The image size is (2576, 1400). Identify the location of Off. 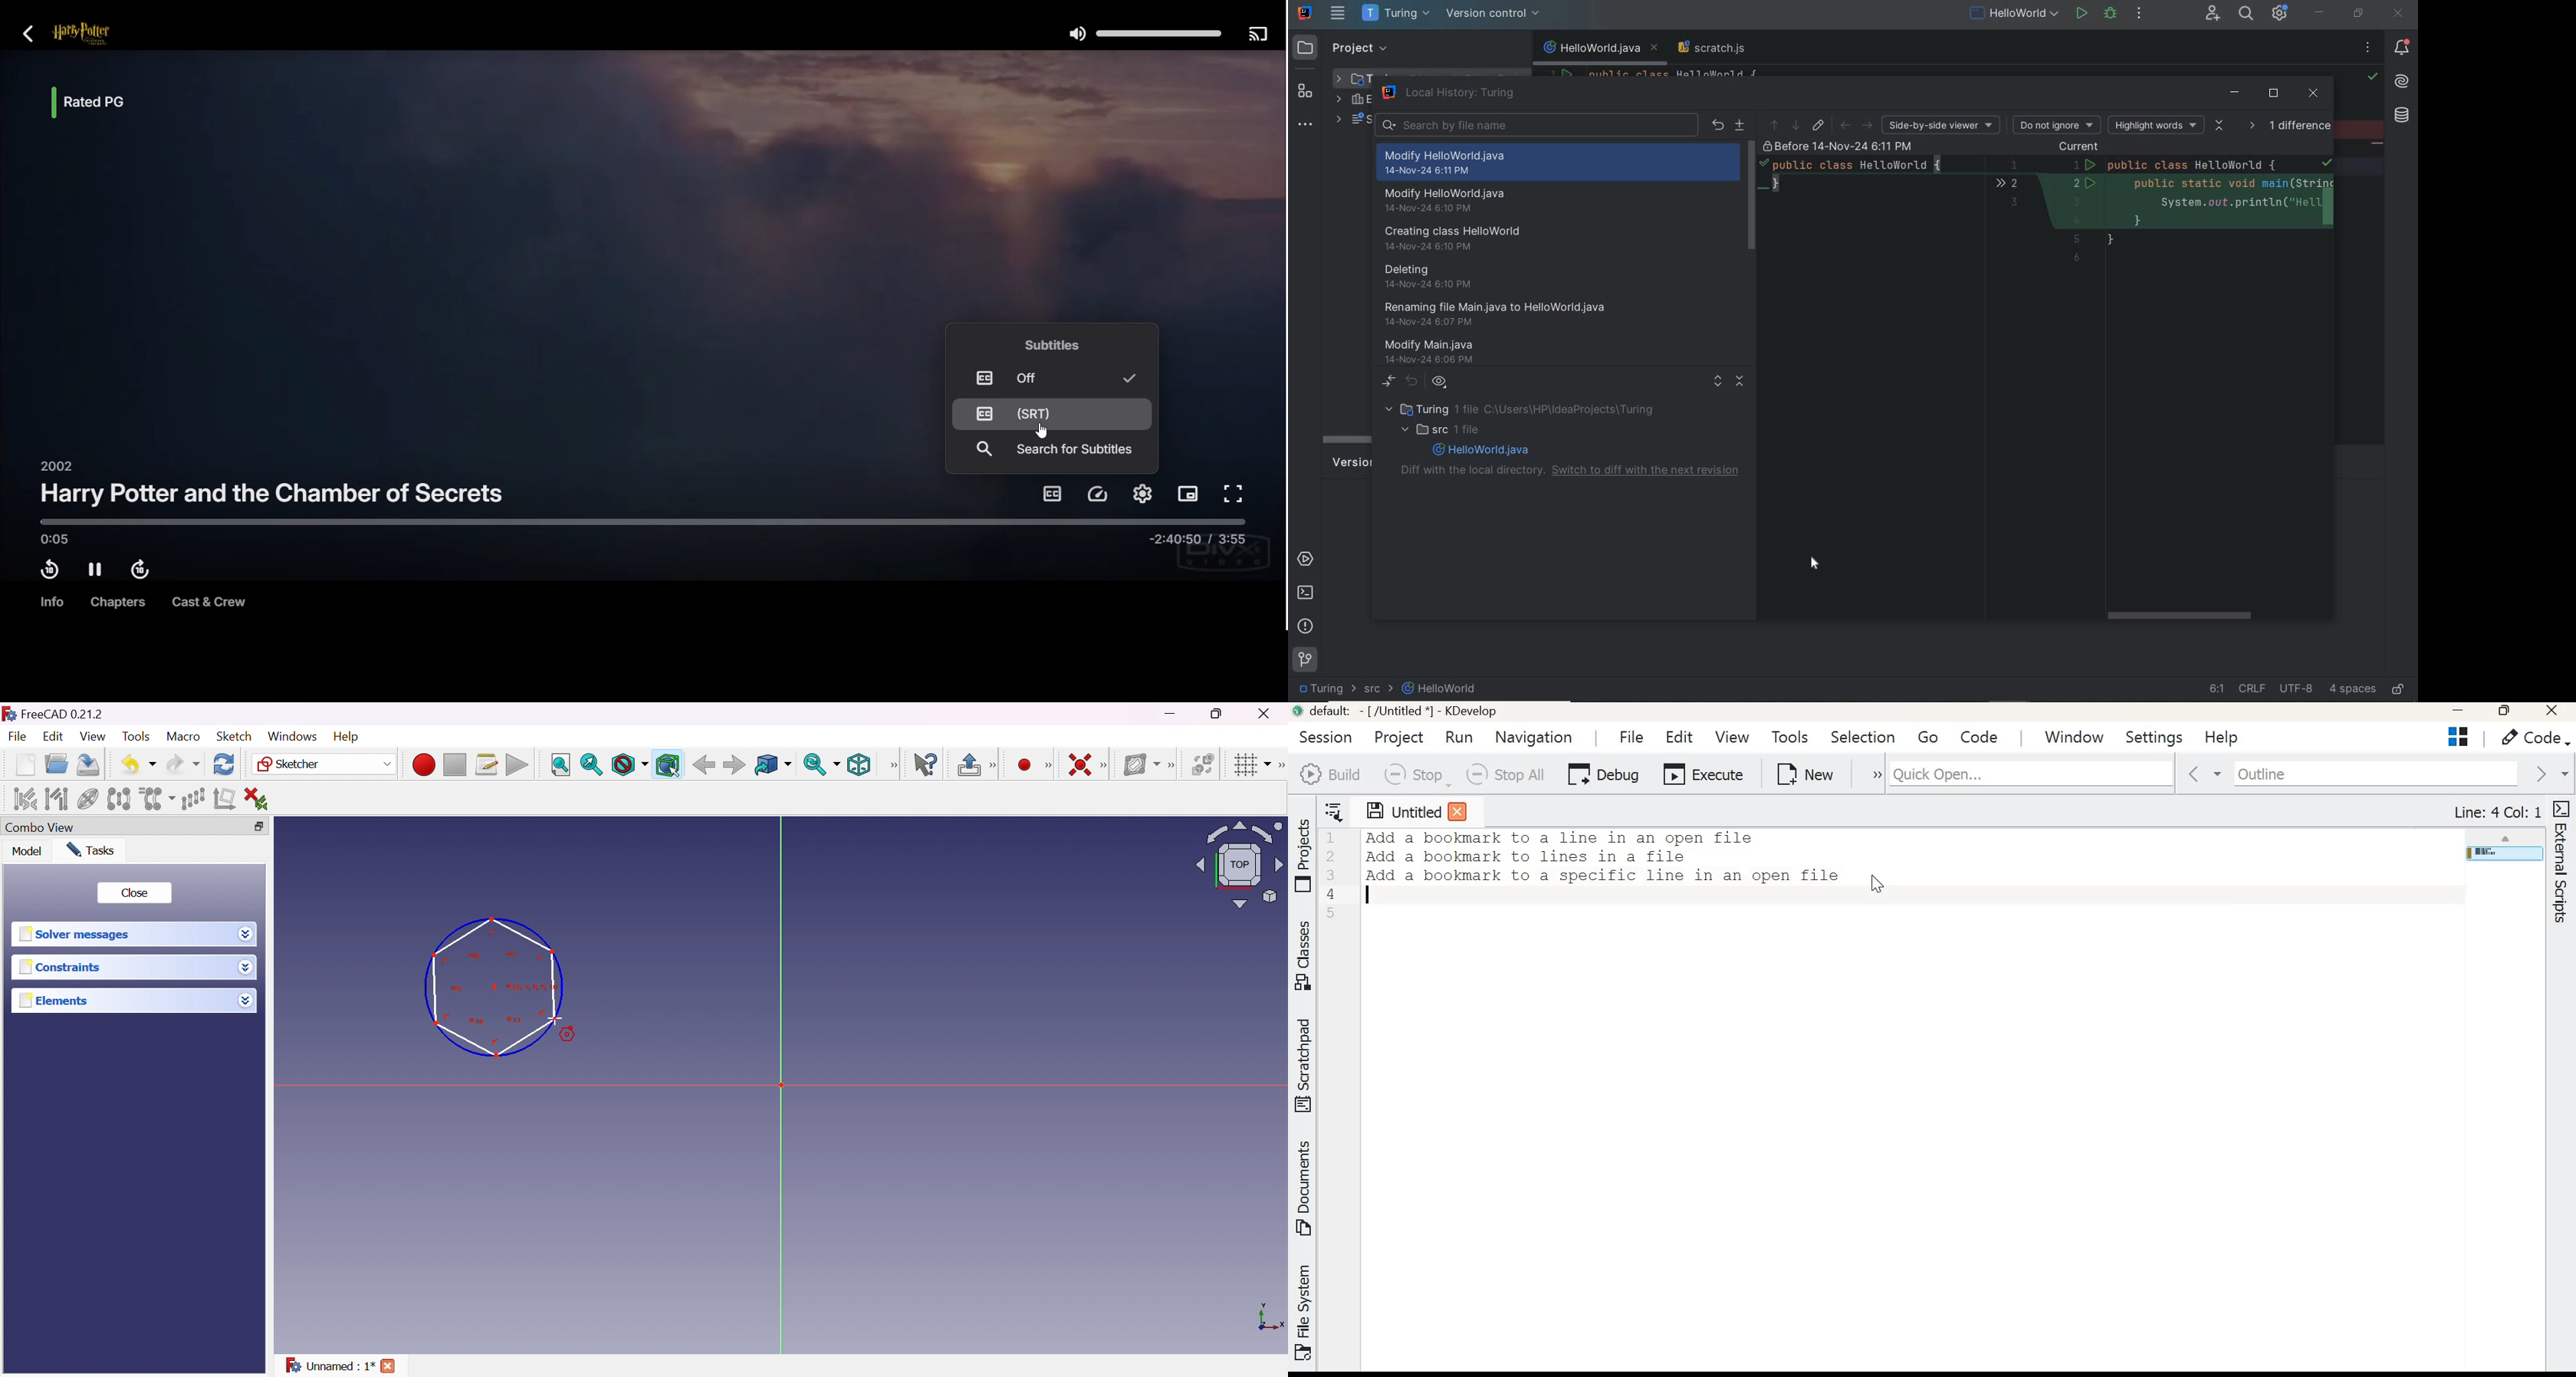
(1049, 377).